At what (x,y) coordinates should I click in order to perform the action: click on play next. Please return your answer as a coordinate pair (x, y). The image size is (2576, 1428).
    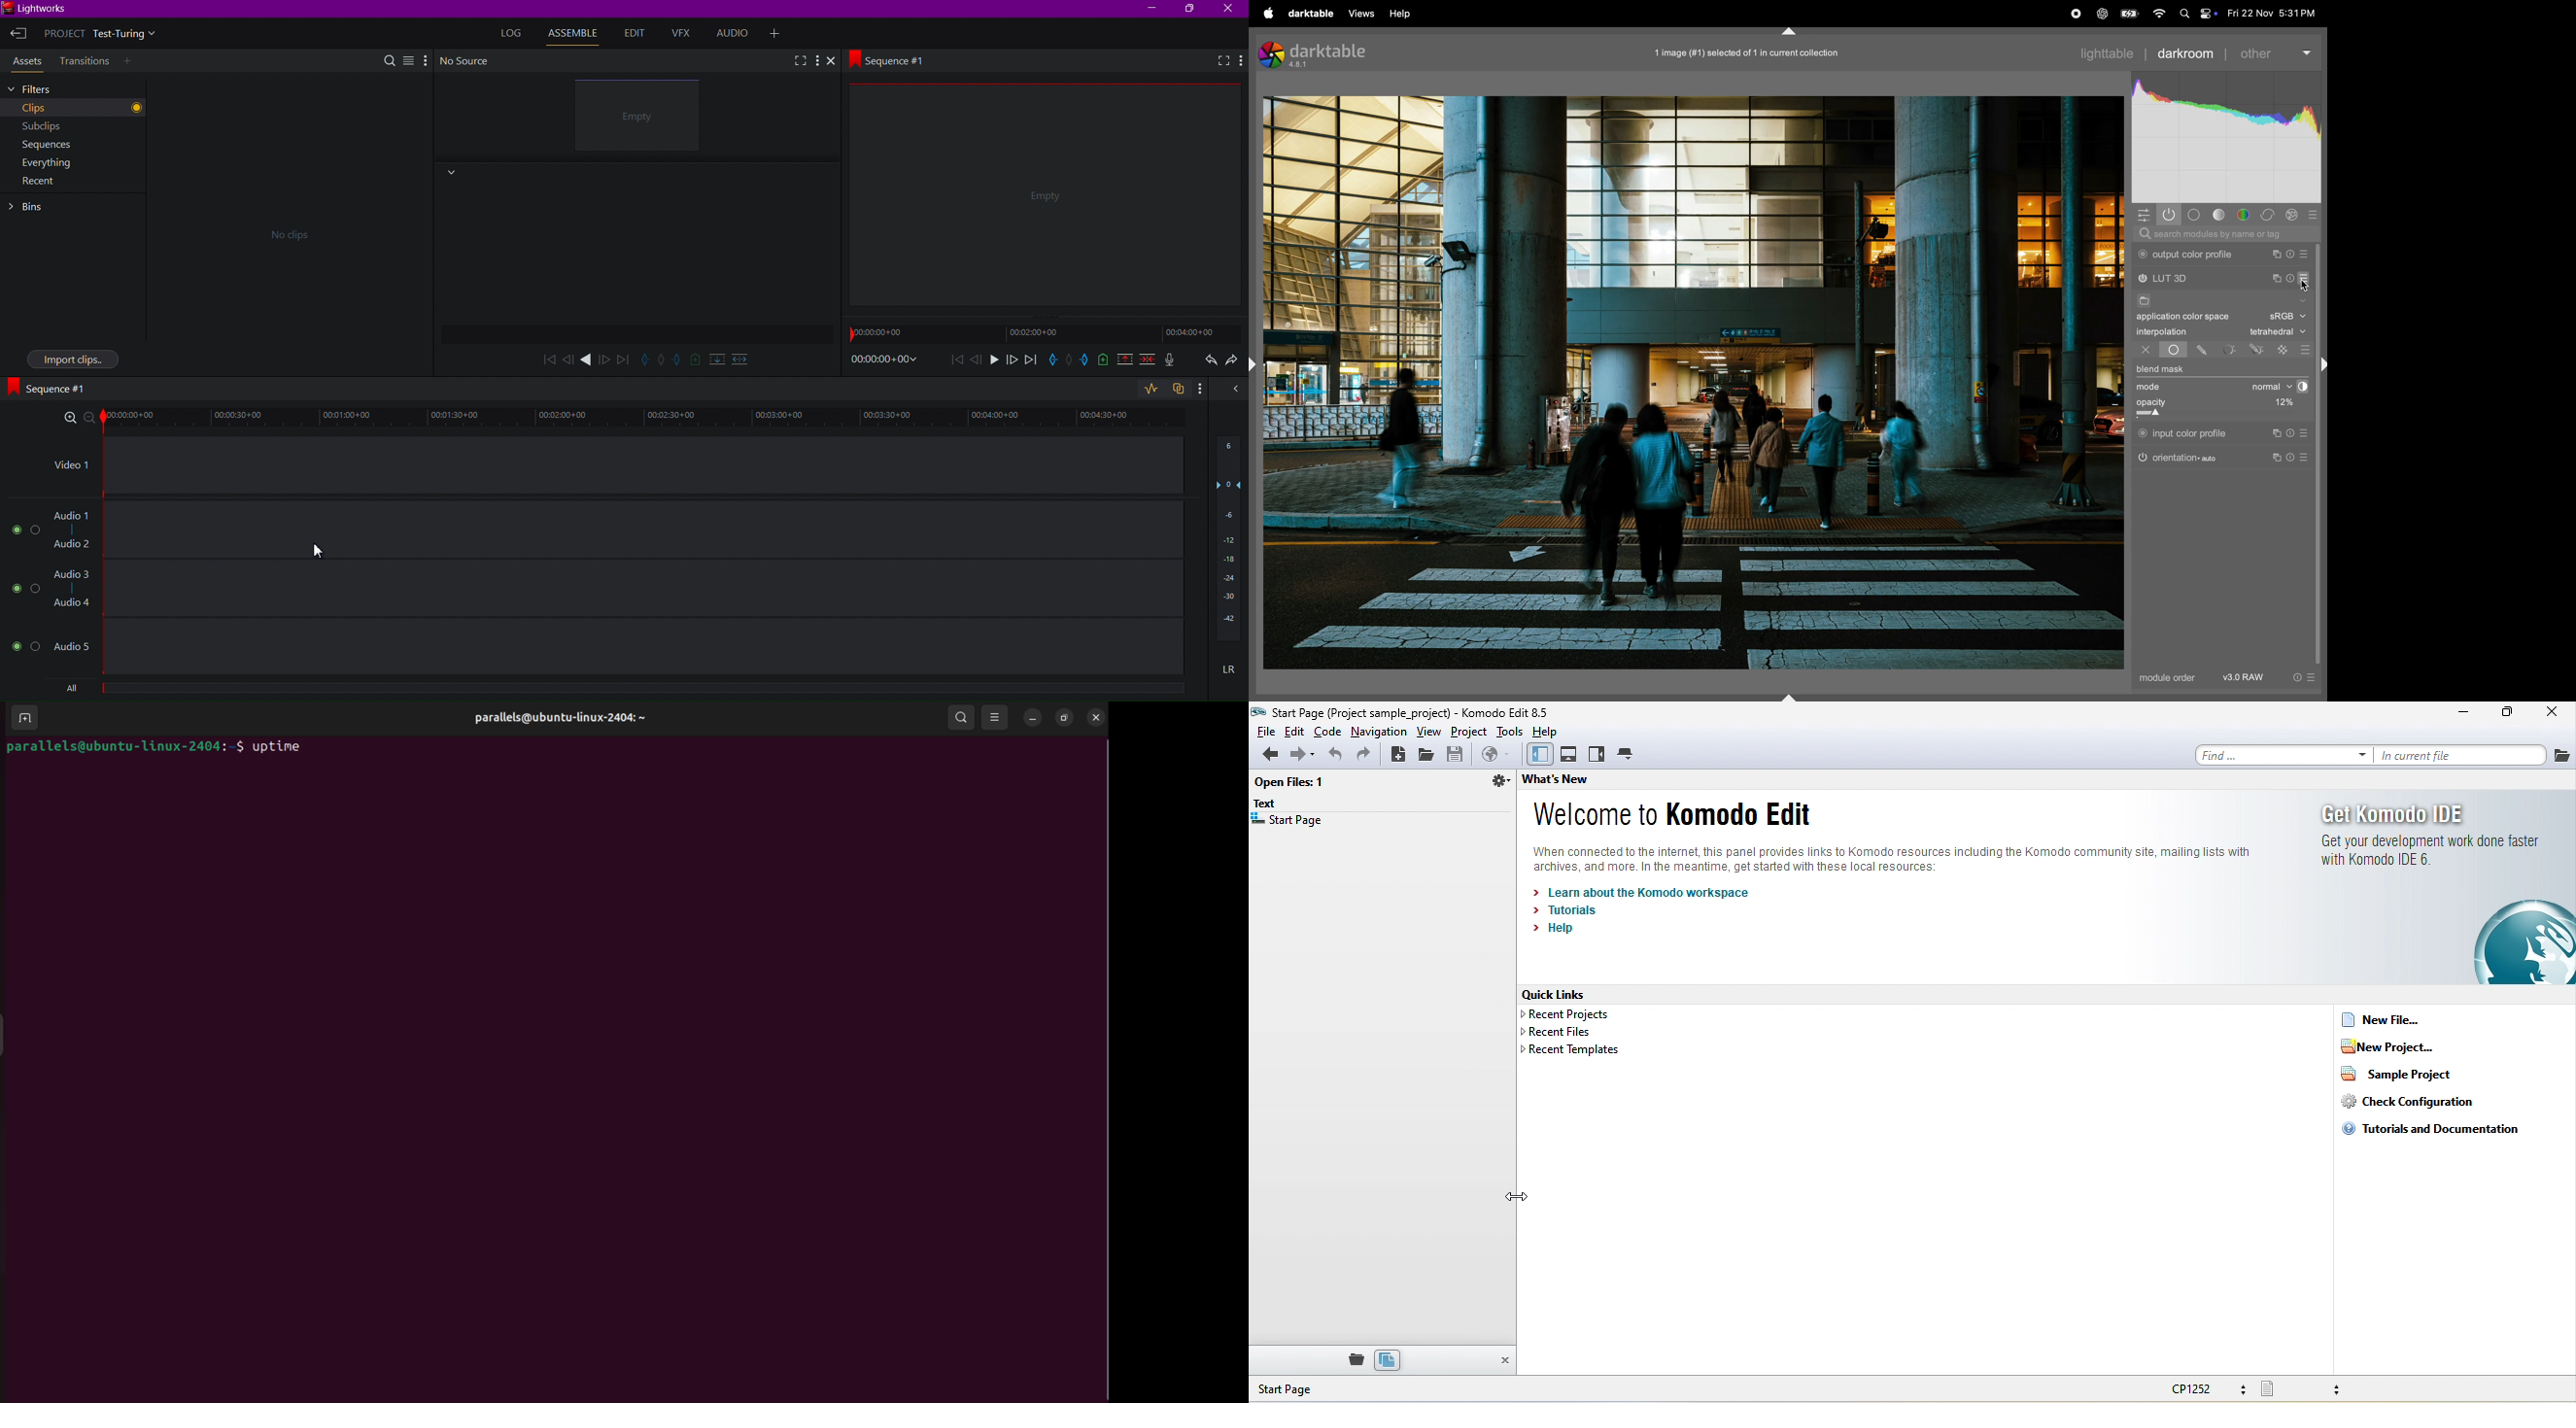
    Looking at the image, I should click on (623, 359).